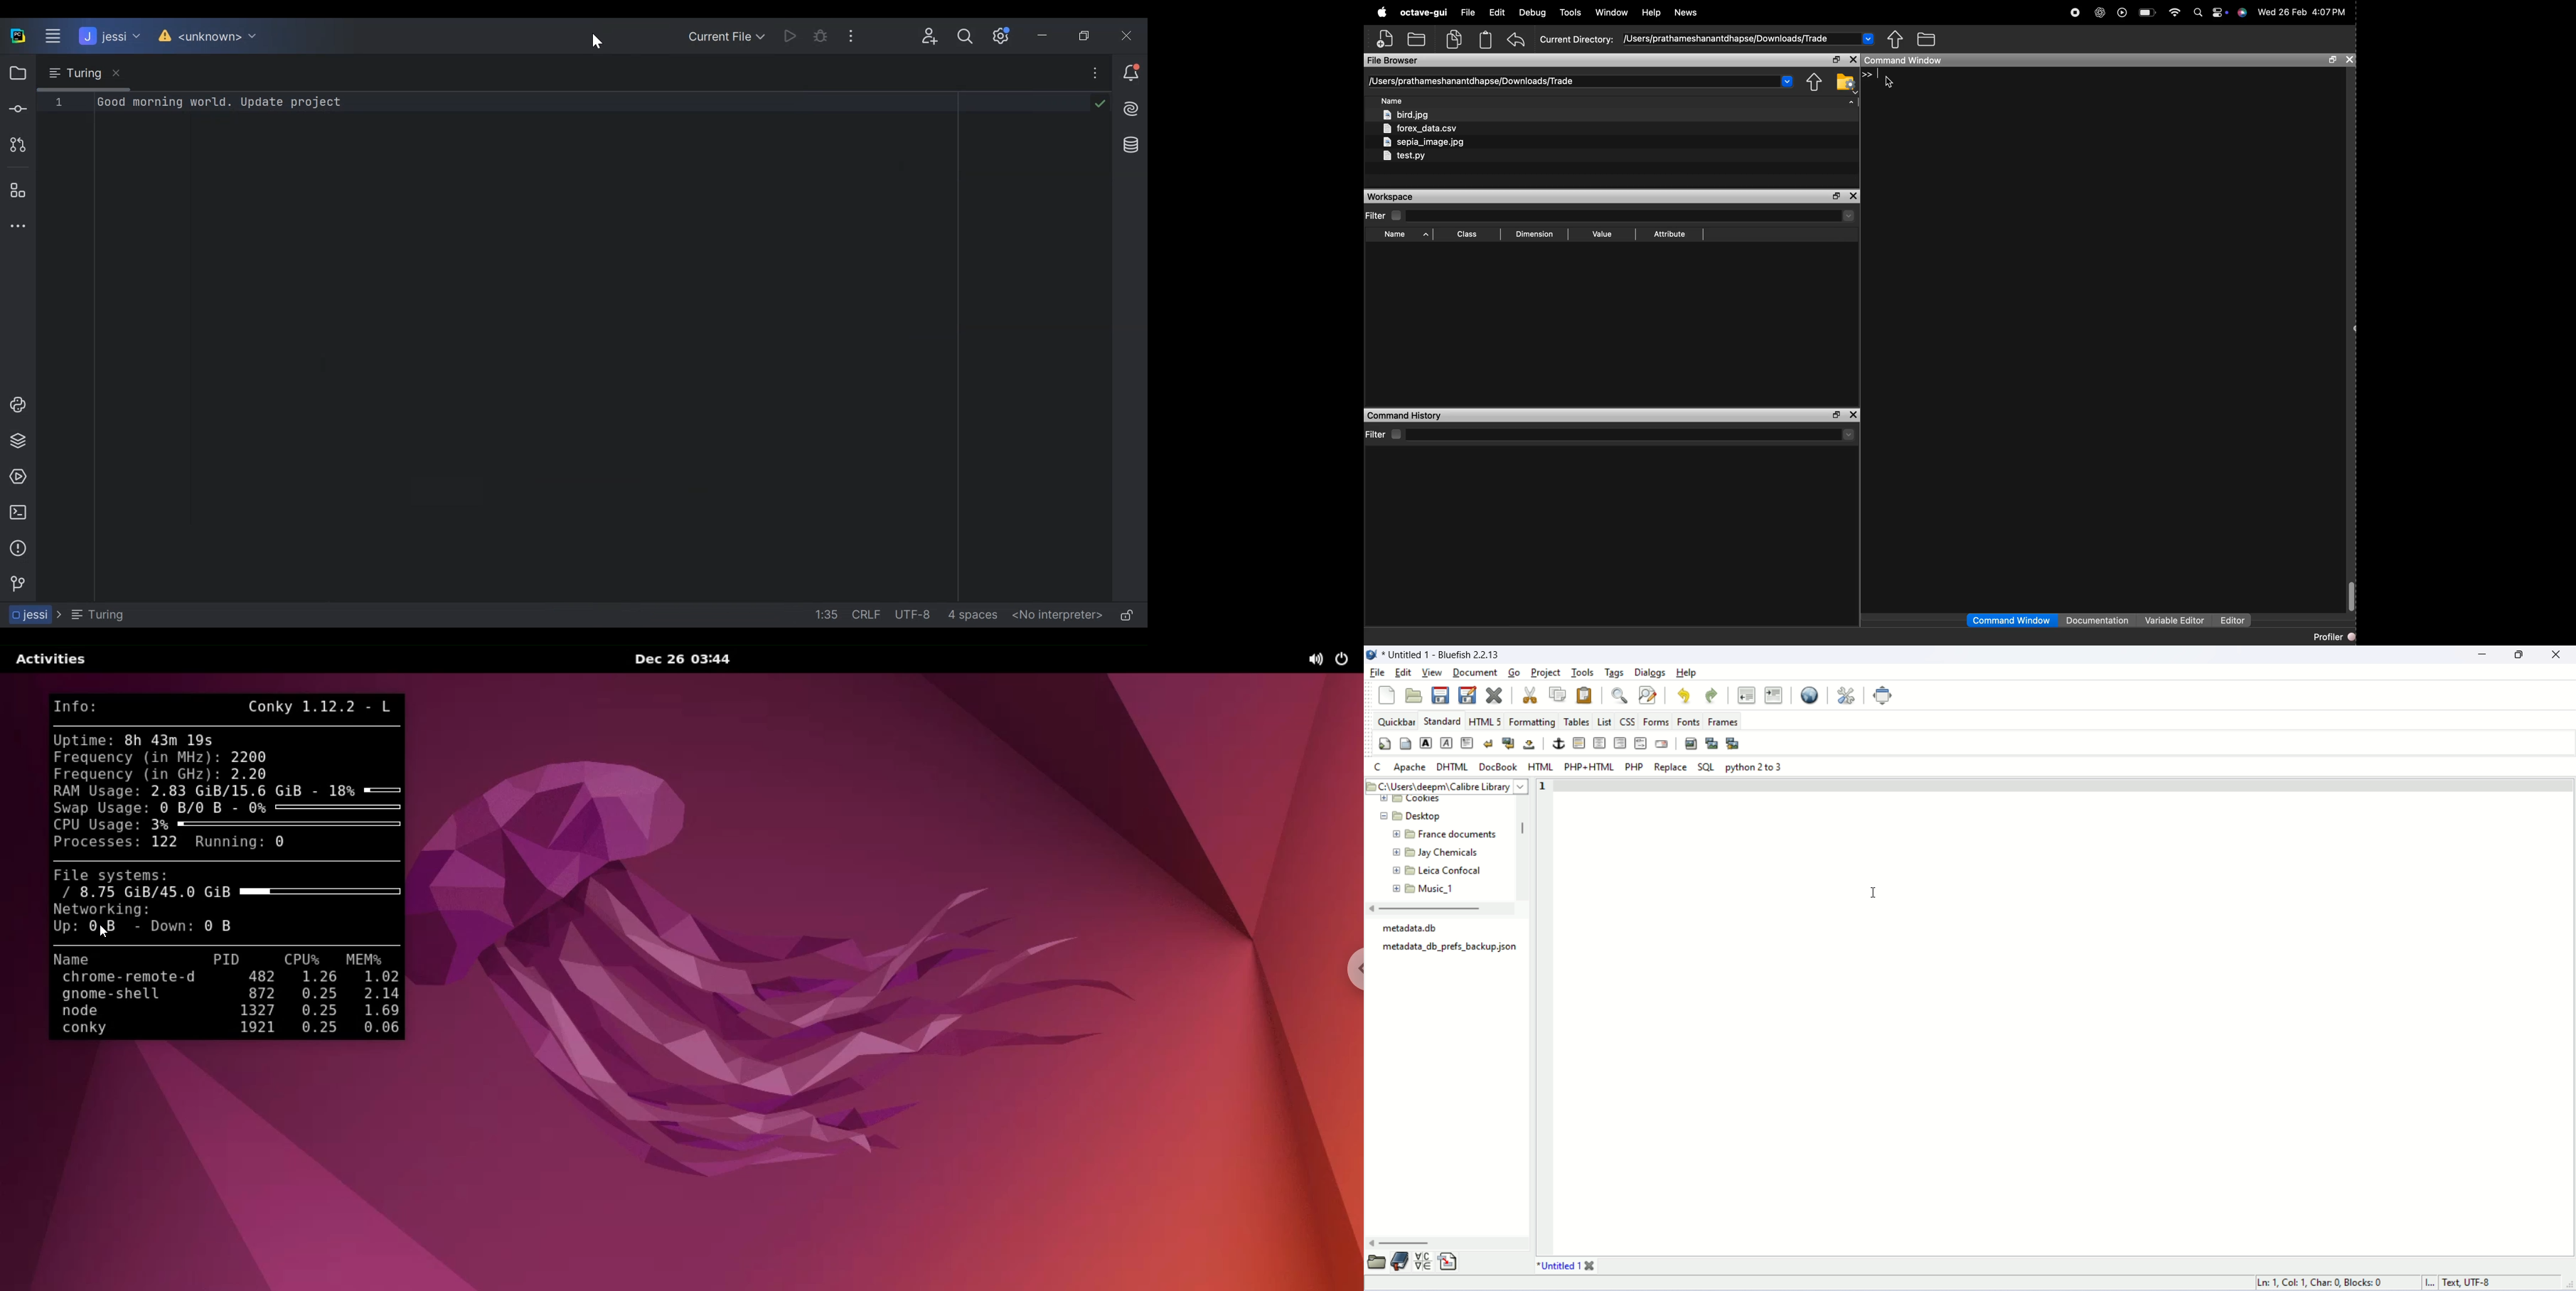 The height and width of the screenshot is (1316, 2576). I want to click on Python Packages, so click(17, 441).